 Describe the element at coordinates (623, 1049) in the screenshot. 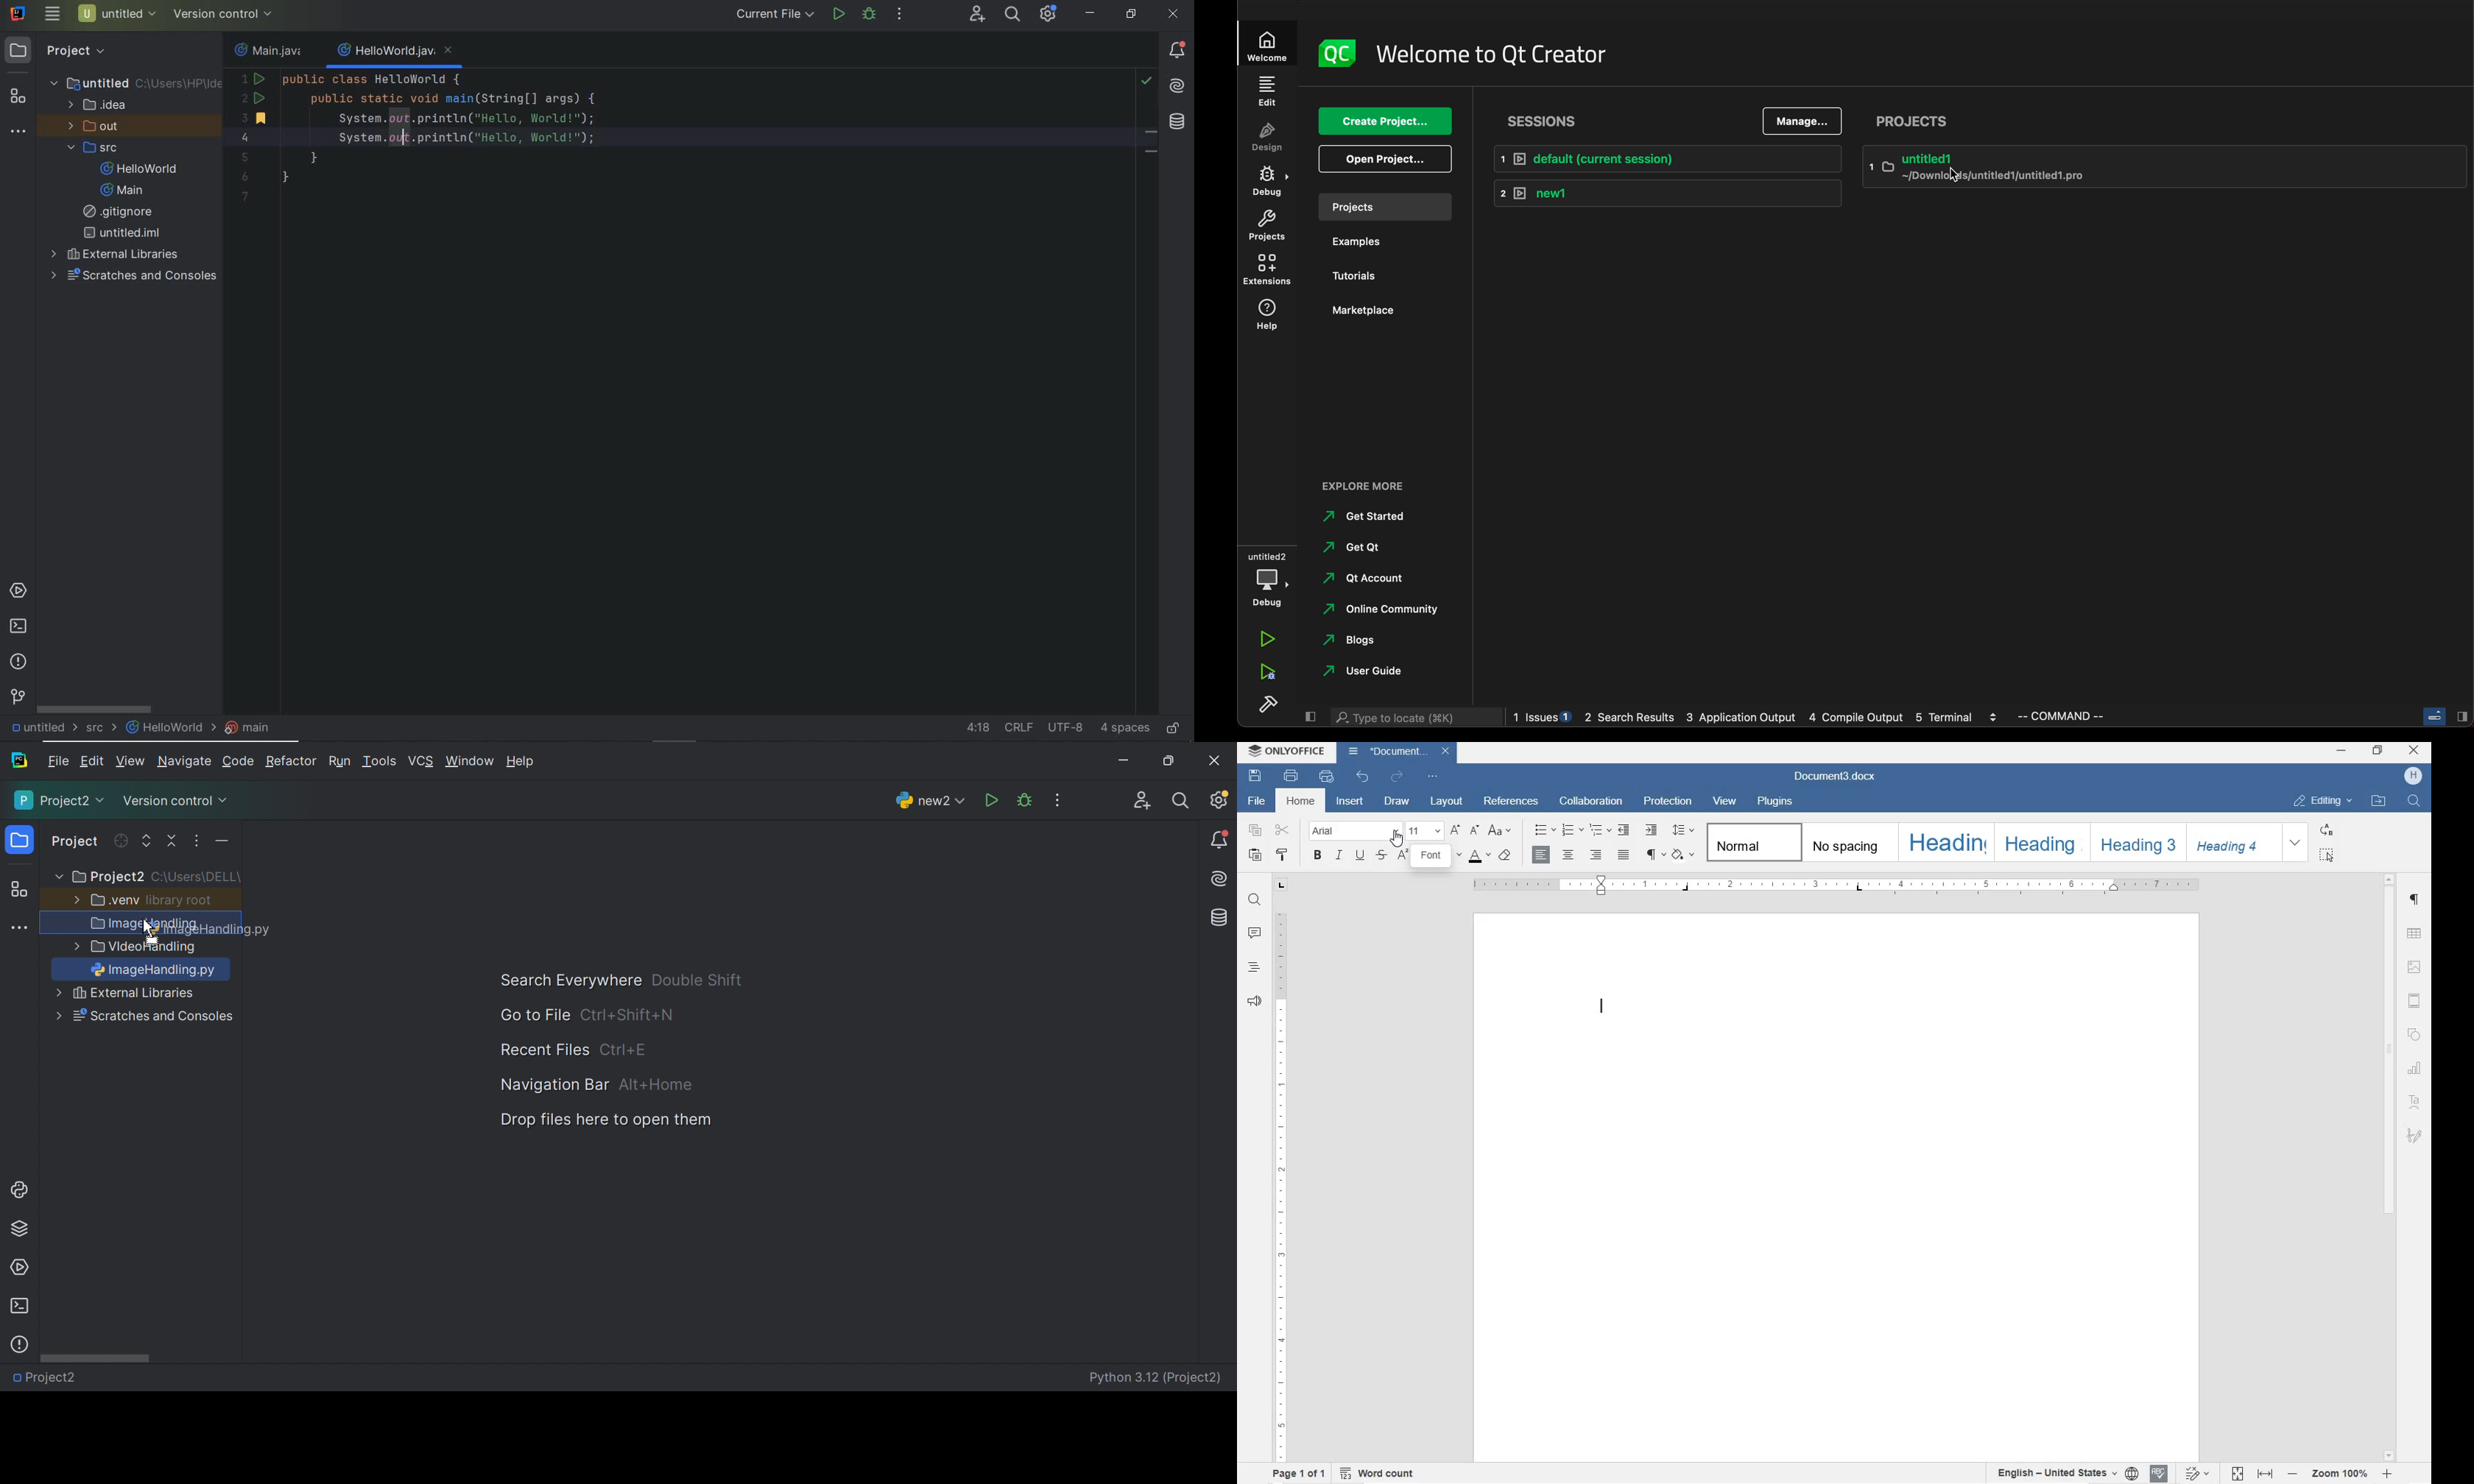

I see `Ctrl+E` at that location.